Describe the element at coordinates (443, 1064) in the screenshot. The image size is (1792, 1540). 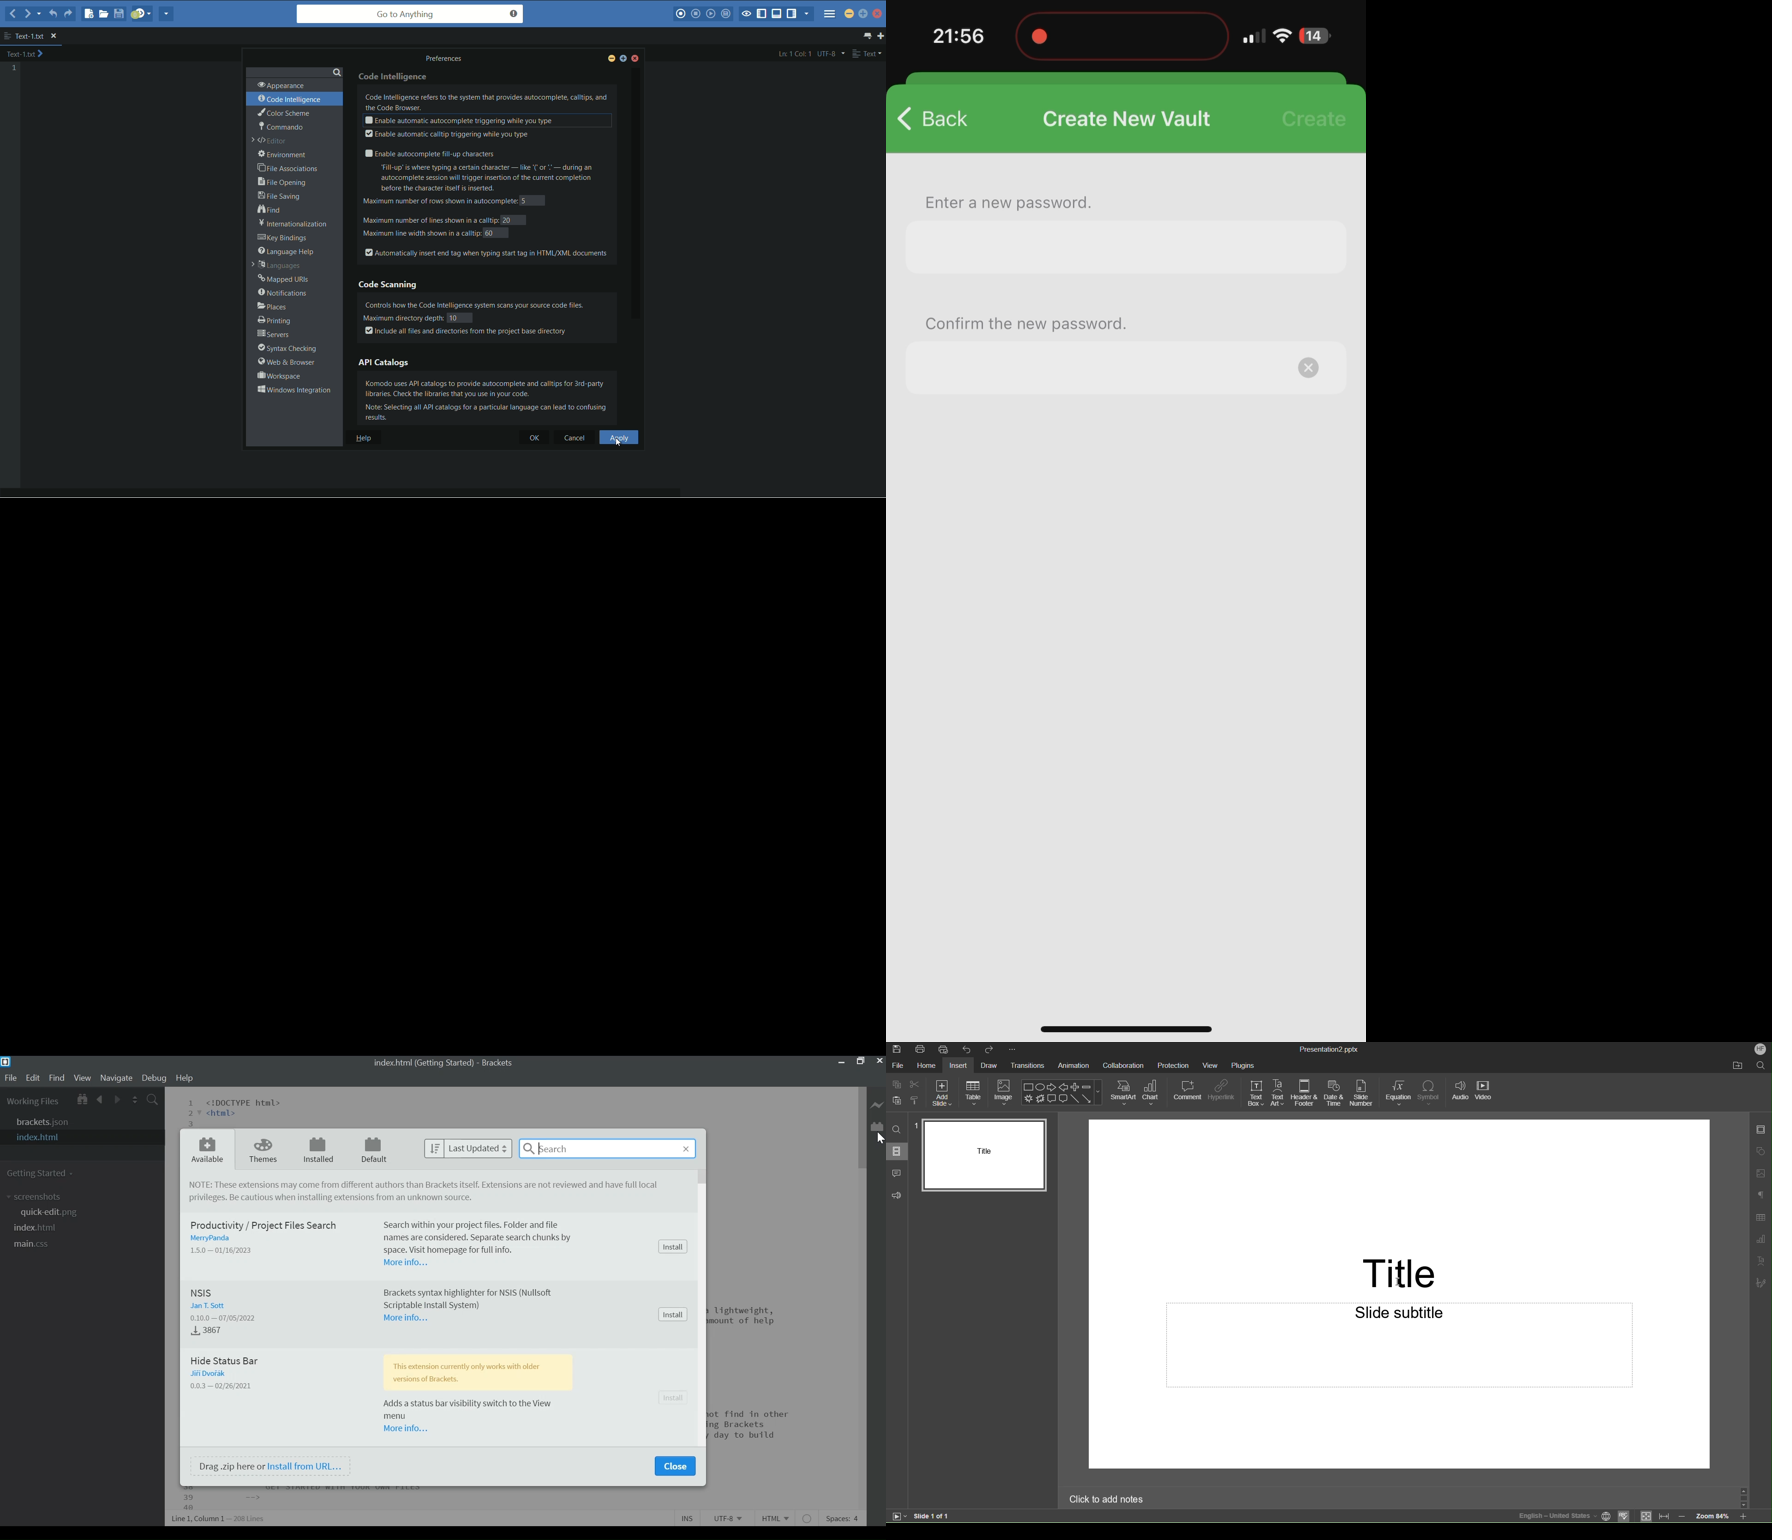
I see `index.html (Getting started) - Brackets` at that location.